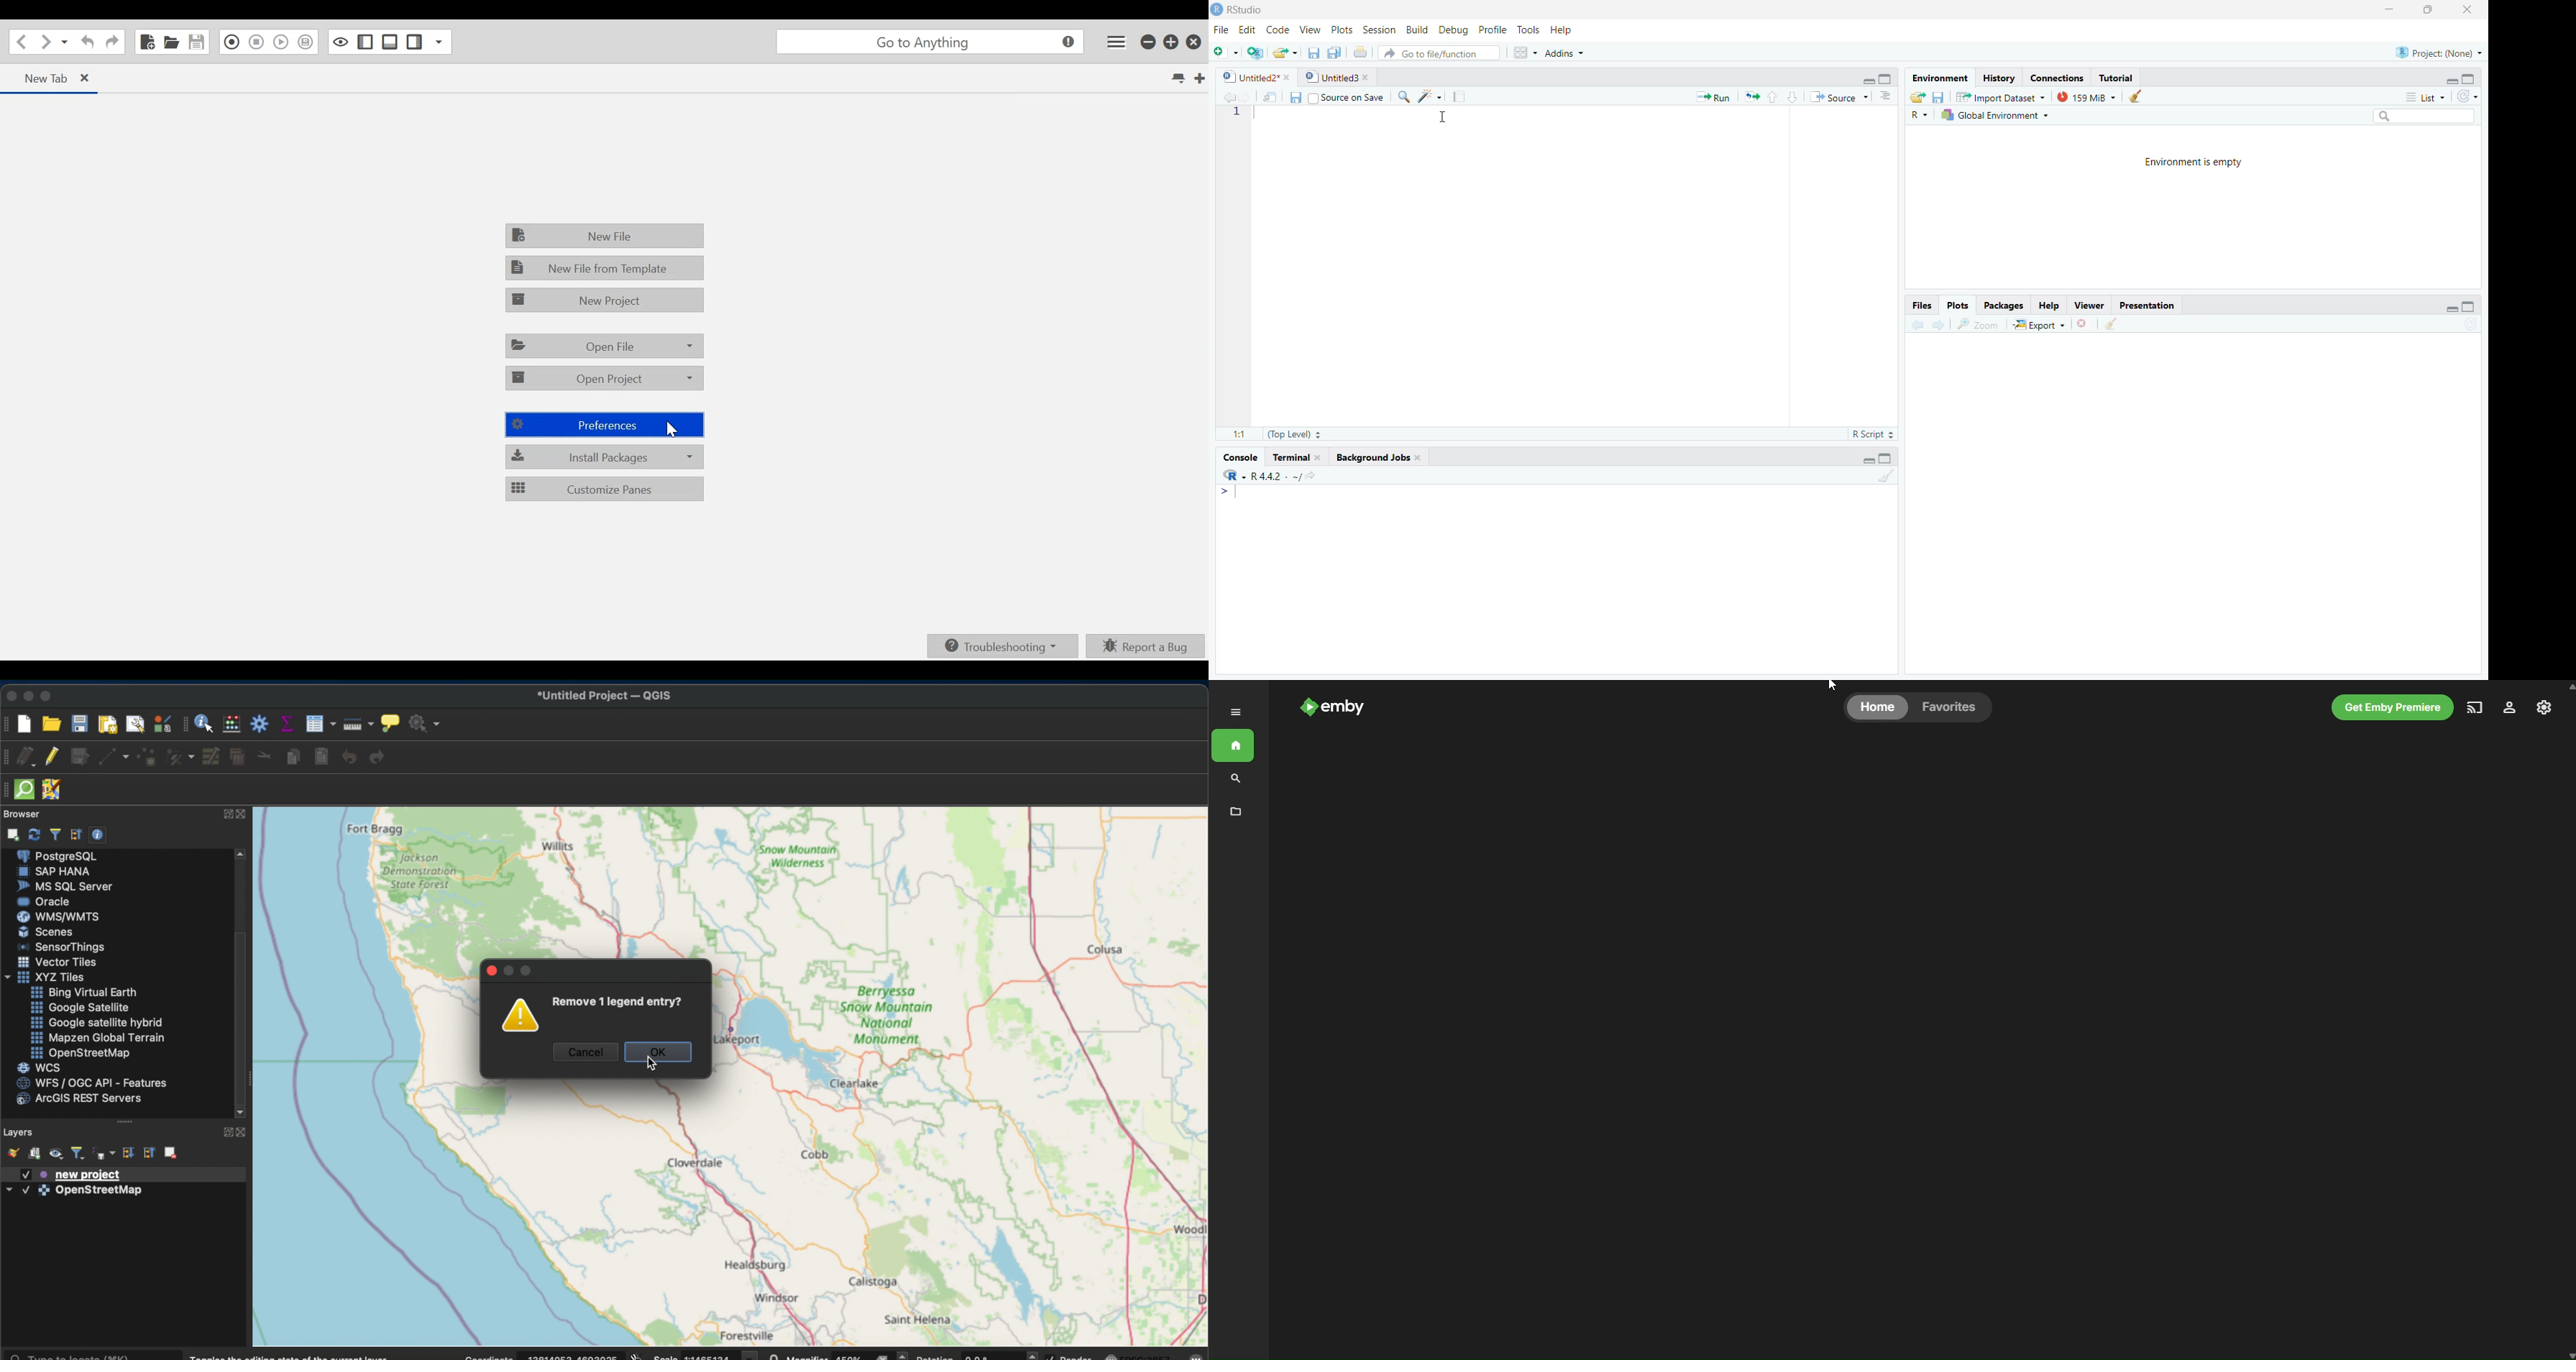  Describe the element at coordinates (58, 962) in the screenshot. I see `vector tiles` at that location.